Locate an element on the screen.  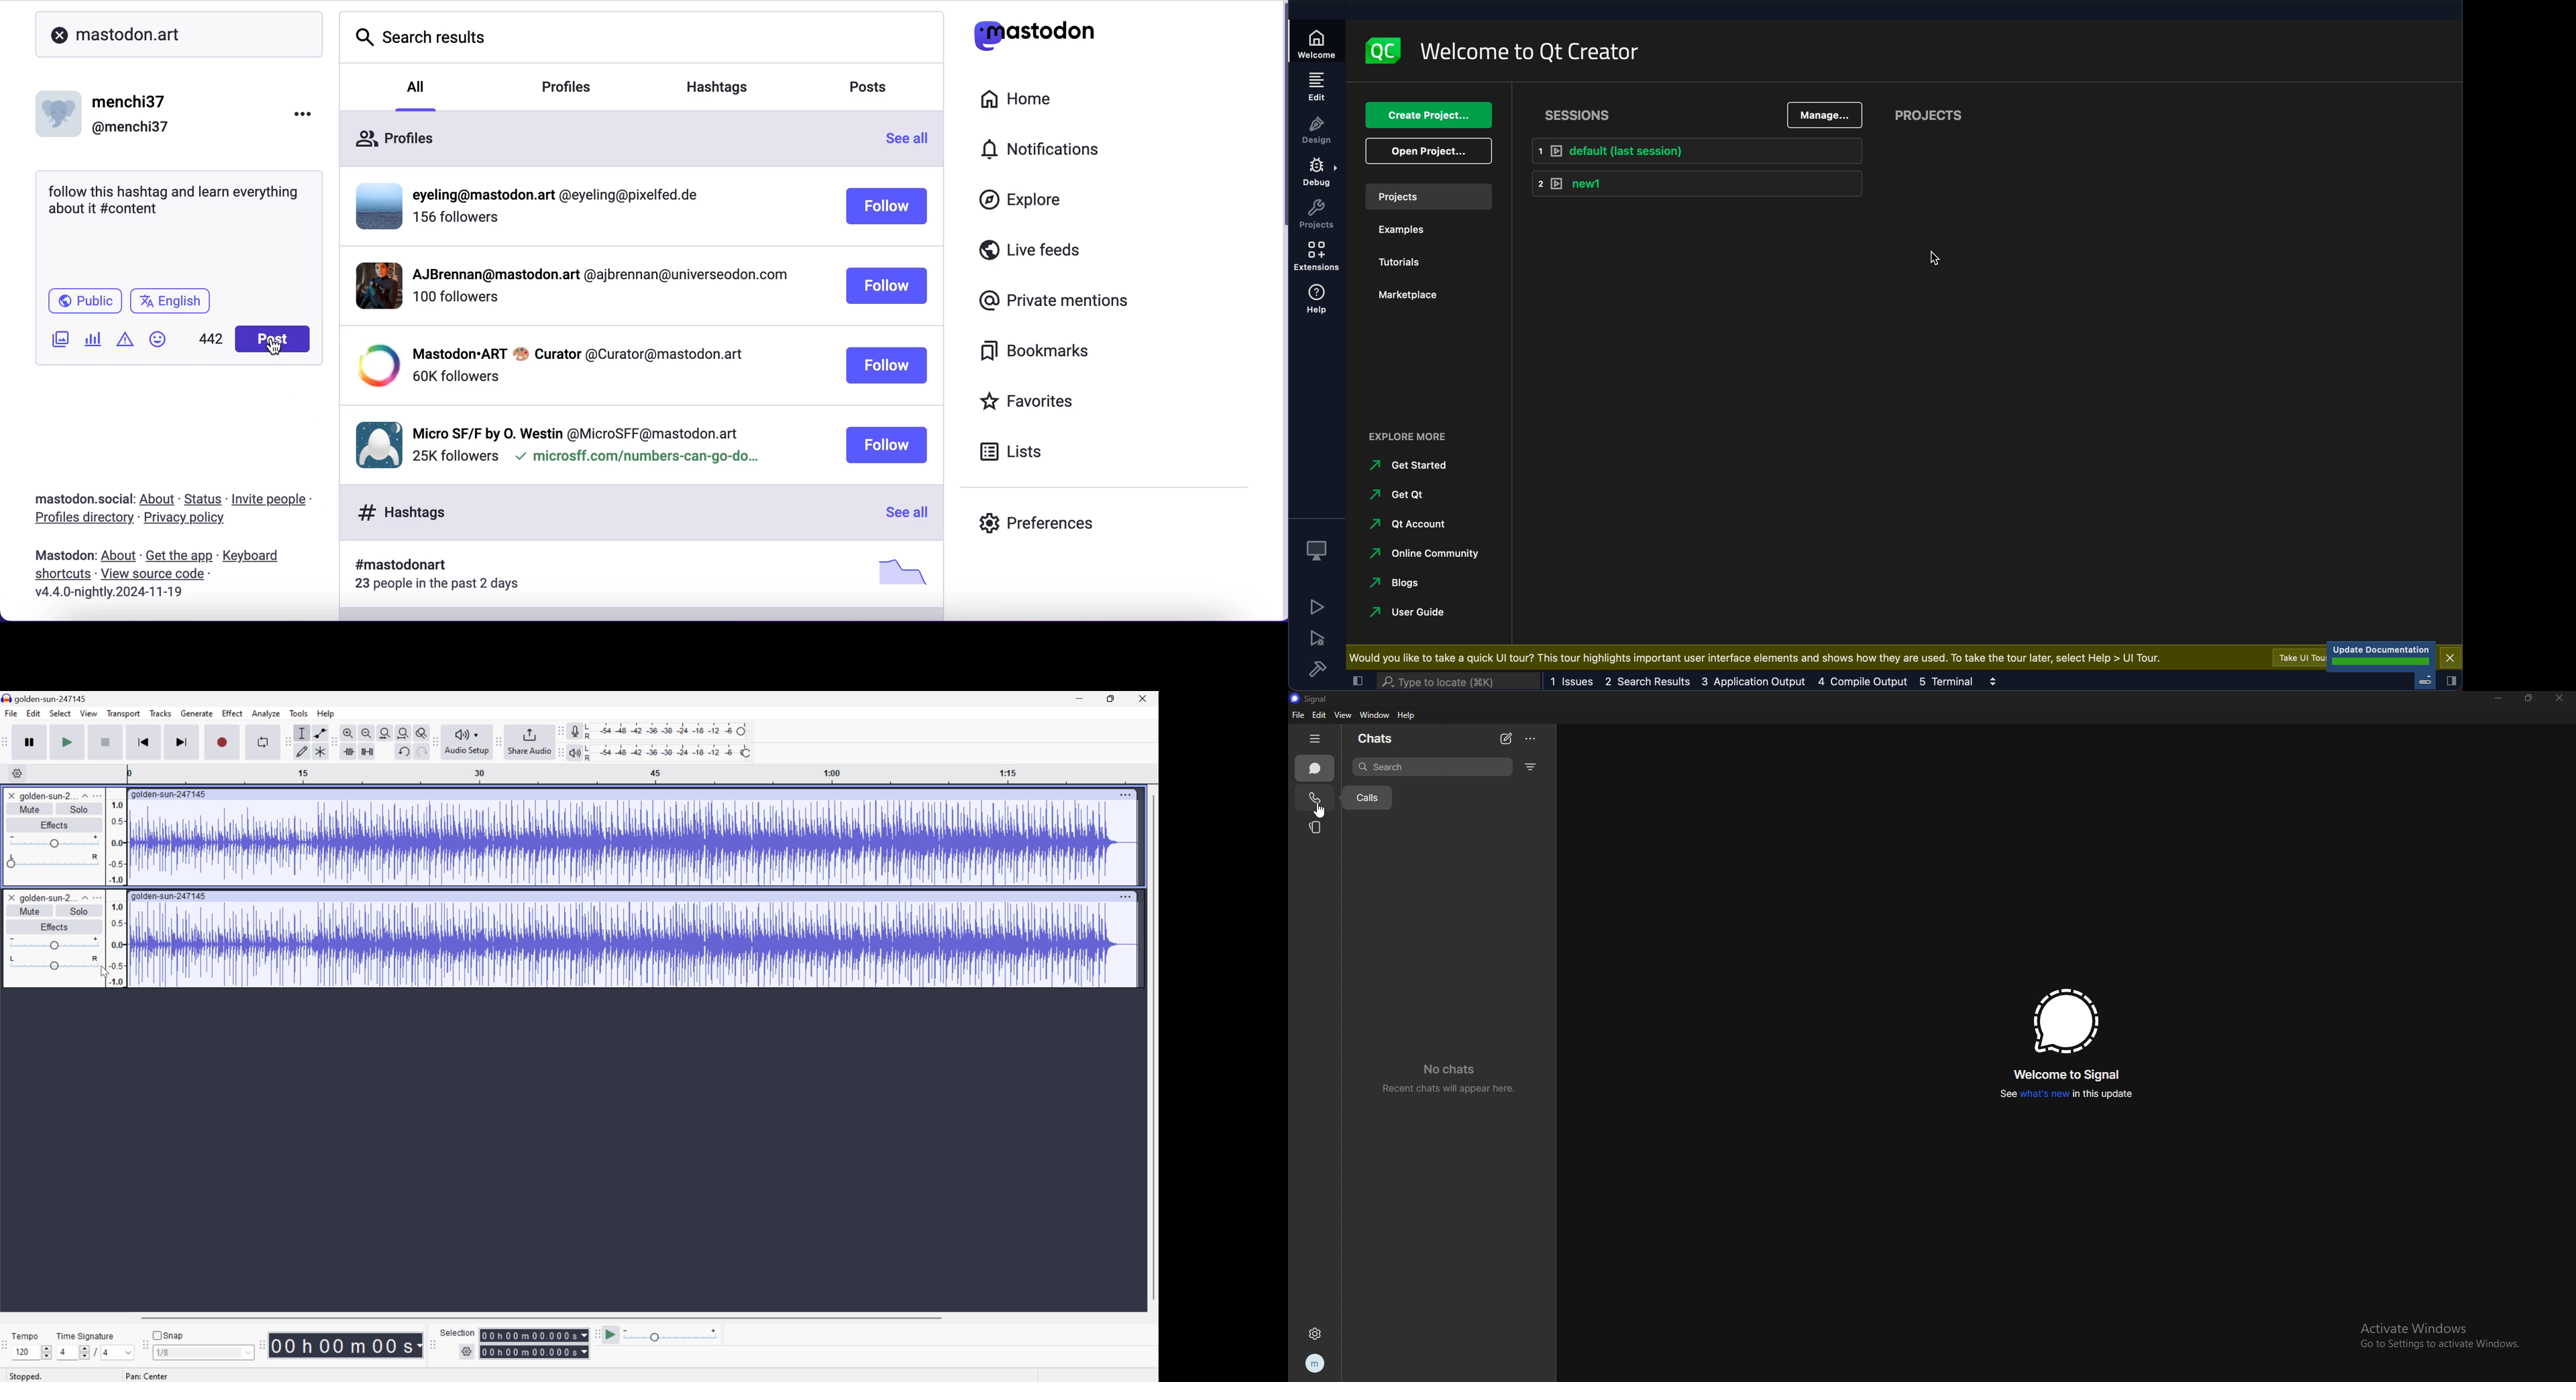
Transport is located at coordinates (124, 713).